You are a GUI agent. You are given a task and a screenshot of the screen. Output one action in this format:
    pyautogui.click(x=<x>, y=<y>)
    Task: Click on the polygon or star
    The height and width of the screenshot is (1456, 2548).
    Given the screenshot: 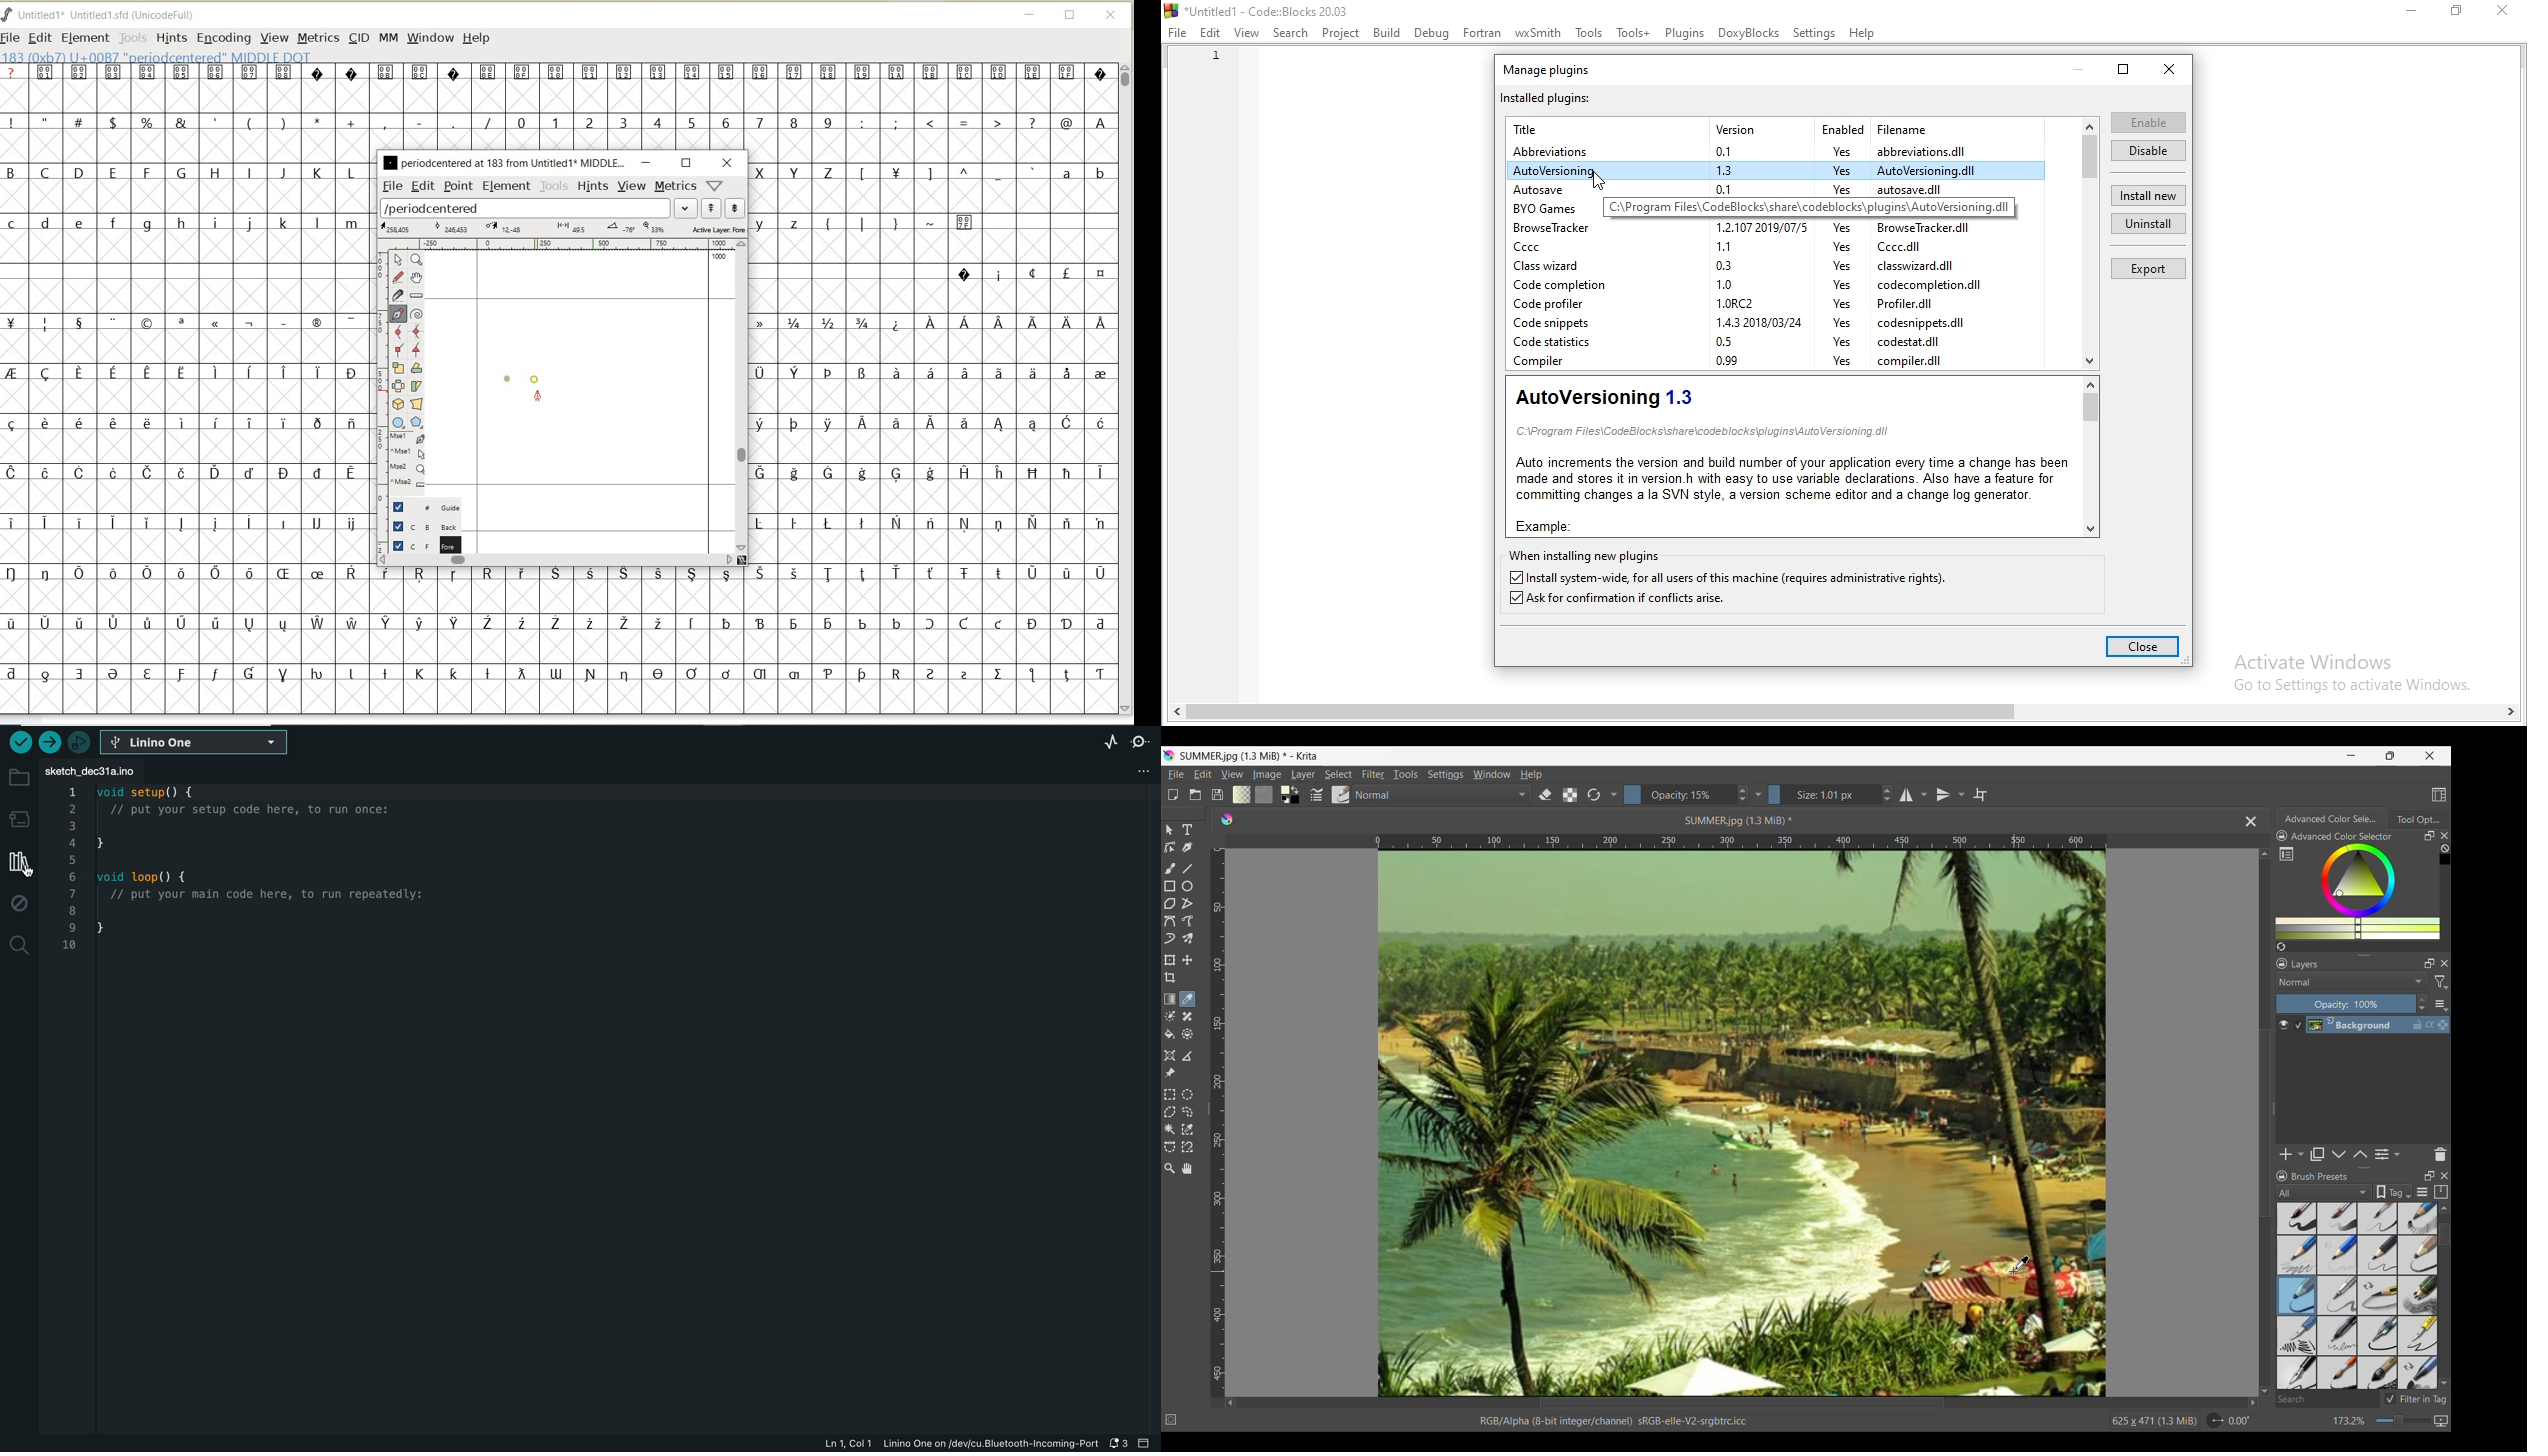 What is the action you would take?
    pyautogui.click(x=419, y=423)
    